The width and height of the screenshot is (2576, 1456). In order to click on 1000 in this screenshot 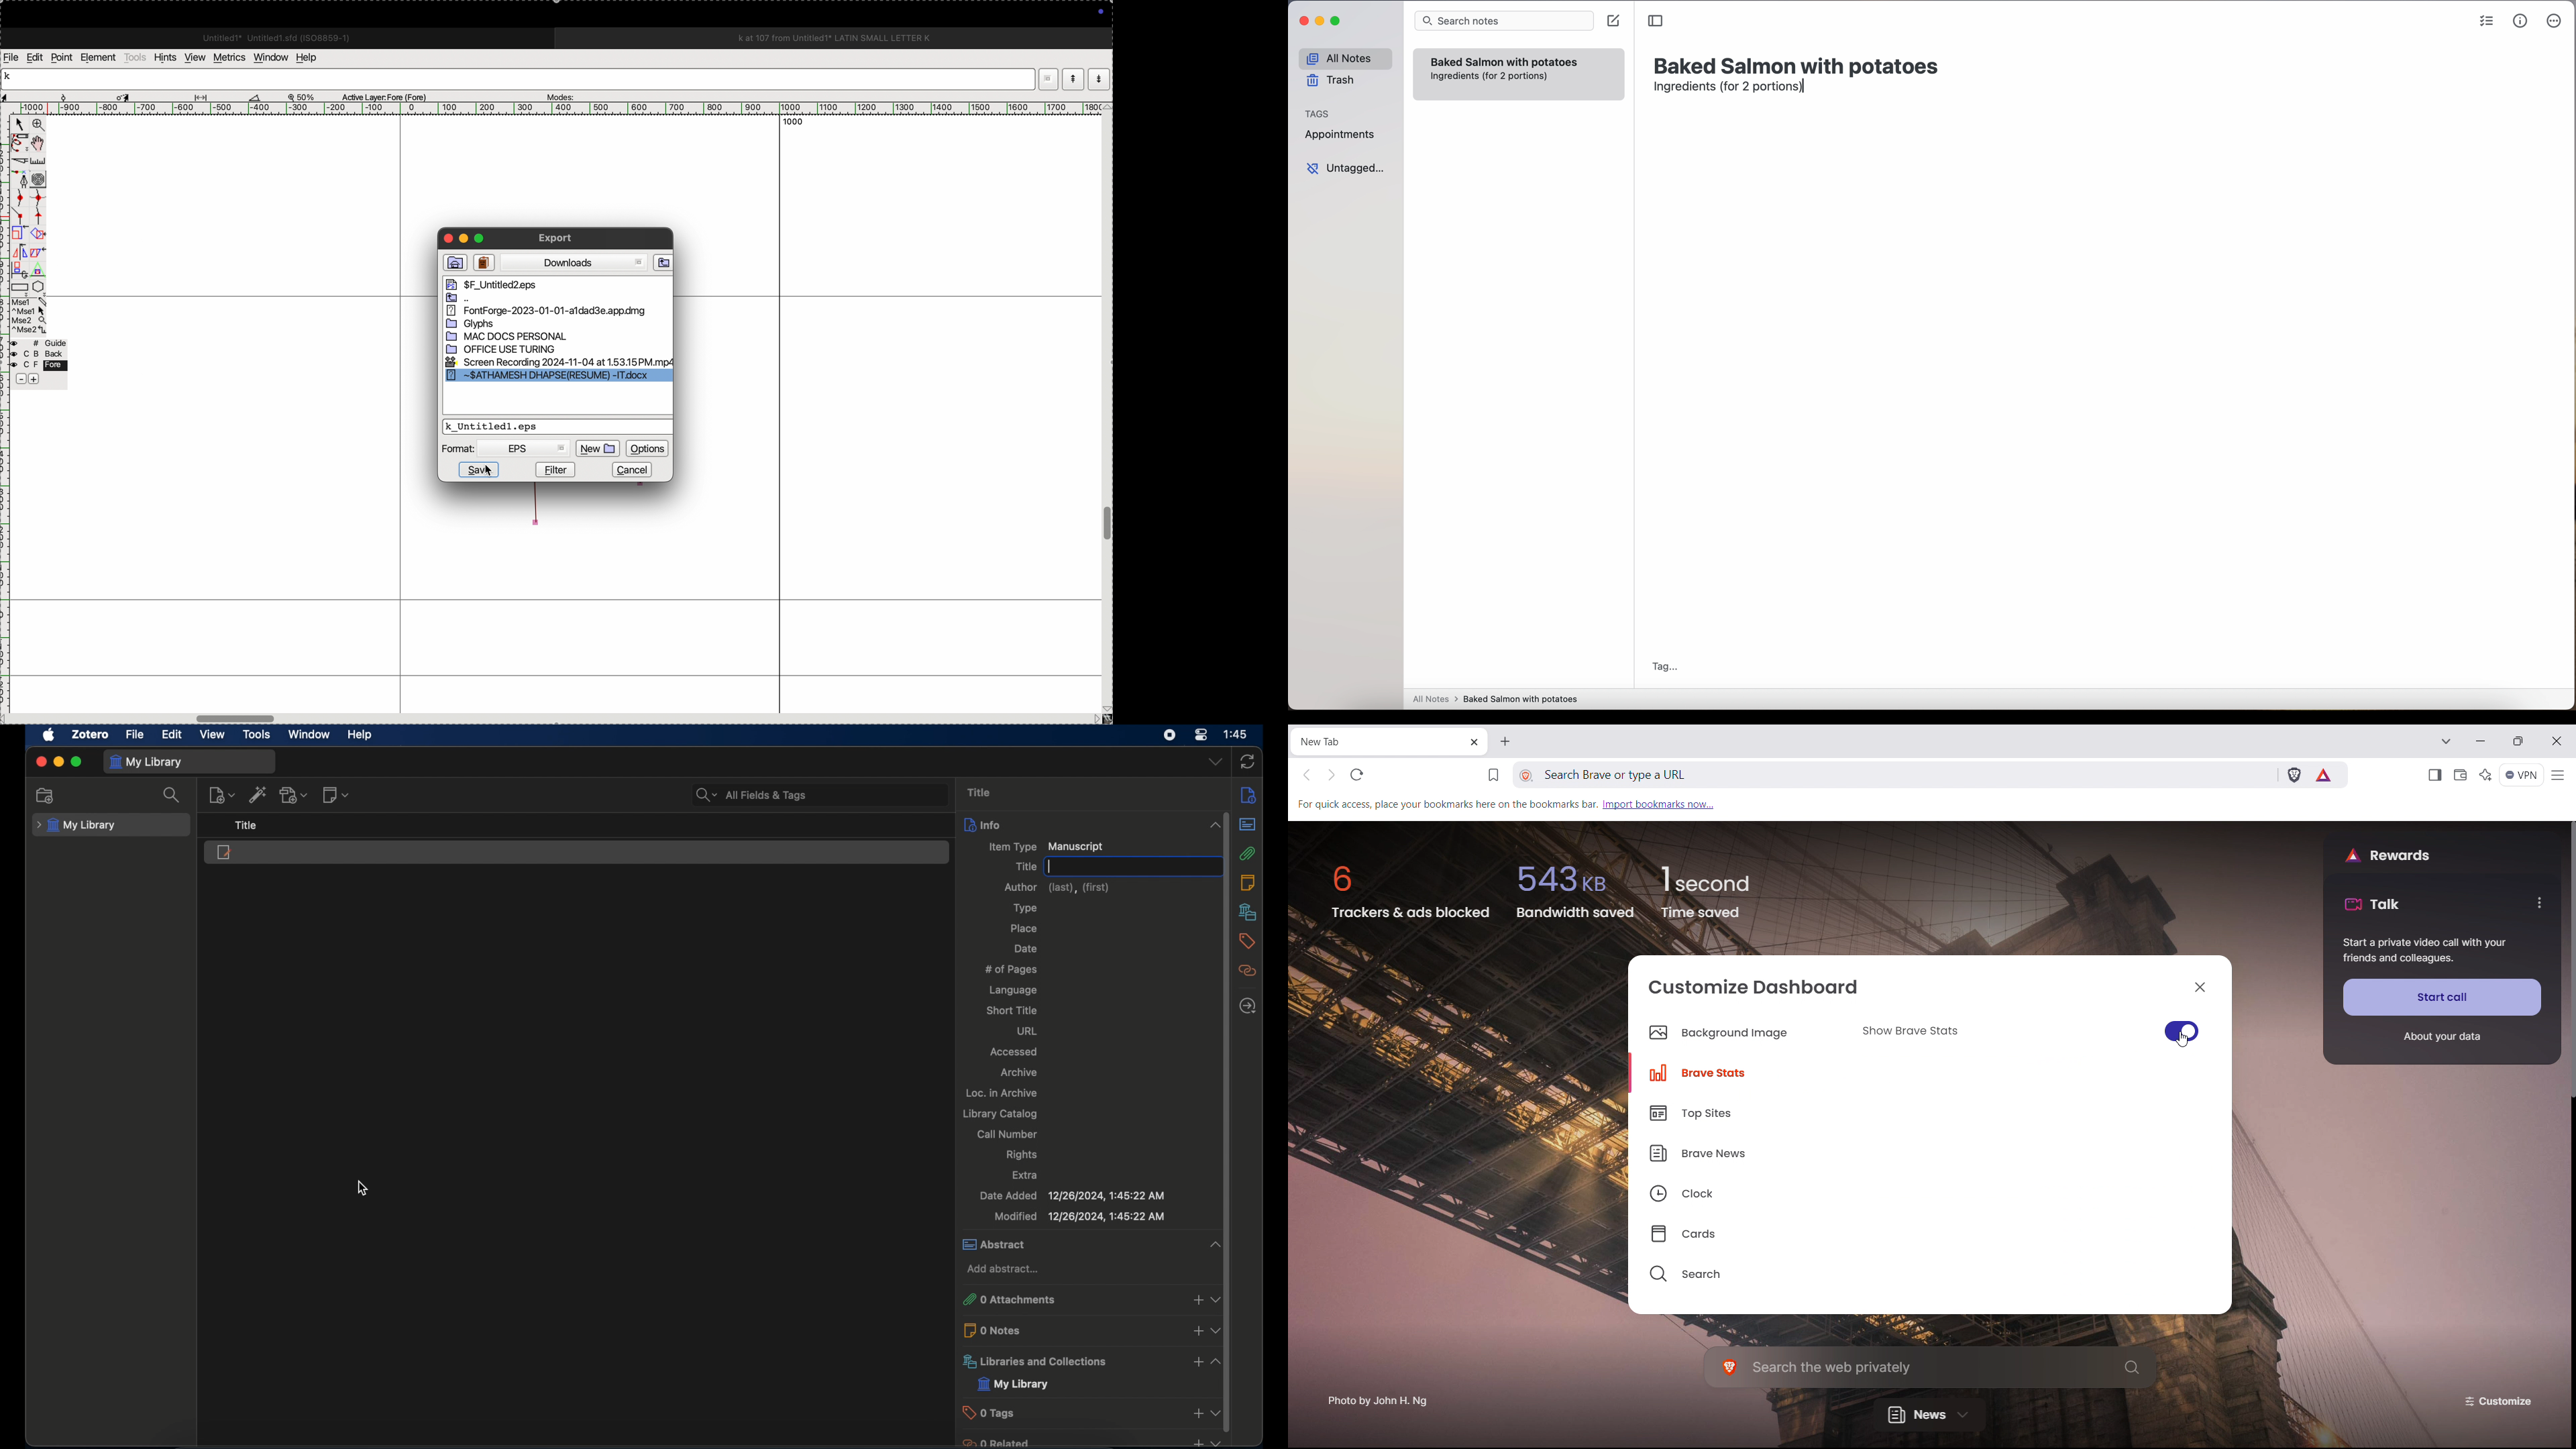, I will do `click(797, 125)`.